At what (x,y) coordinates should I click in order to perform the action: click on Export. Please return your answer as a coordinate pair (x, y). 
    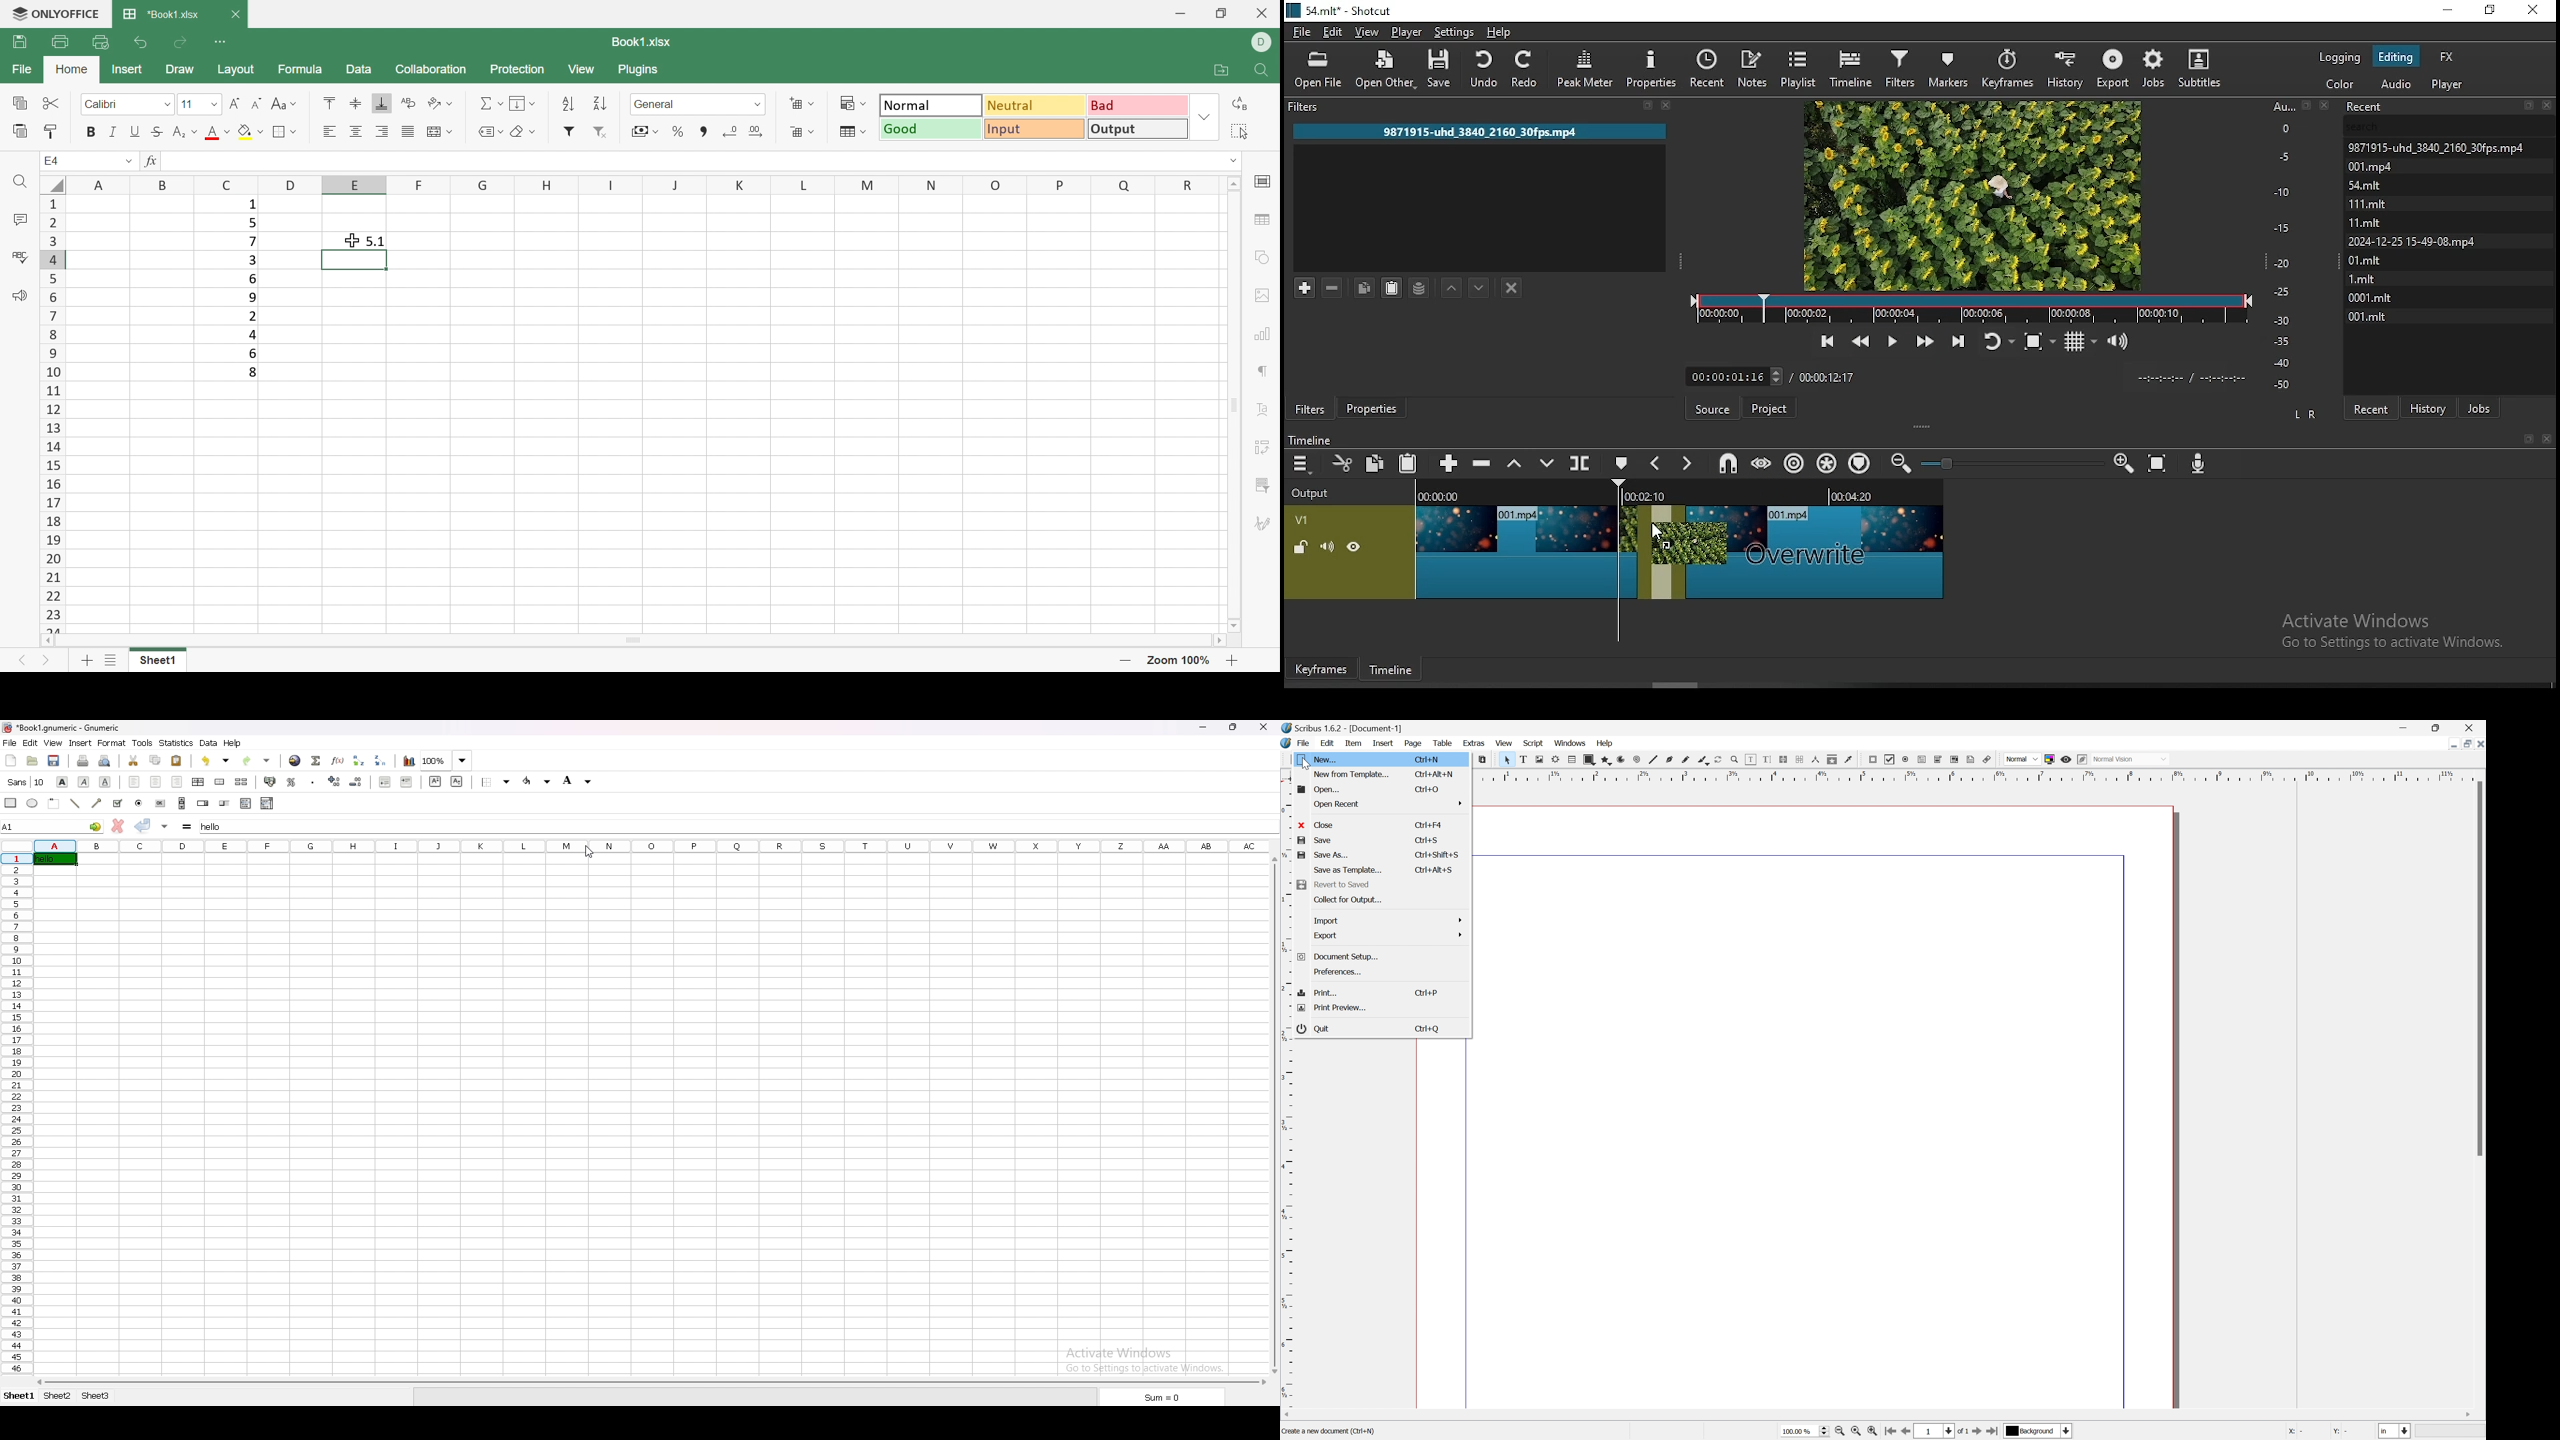
    Looking at the image, I should click on (1387, 936).